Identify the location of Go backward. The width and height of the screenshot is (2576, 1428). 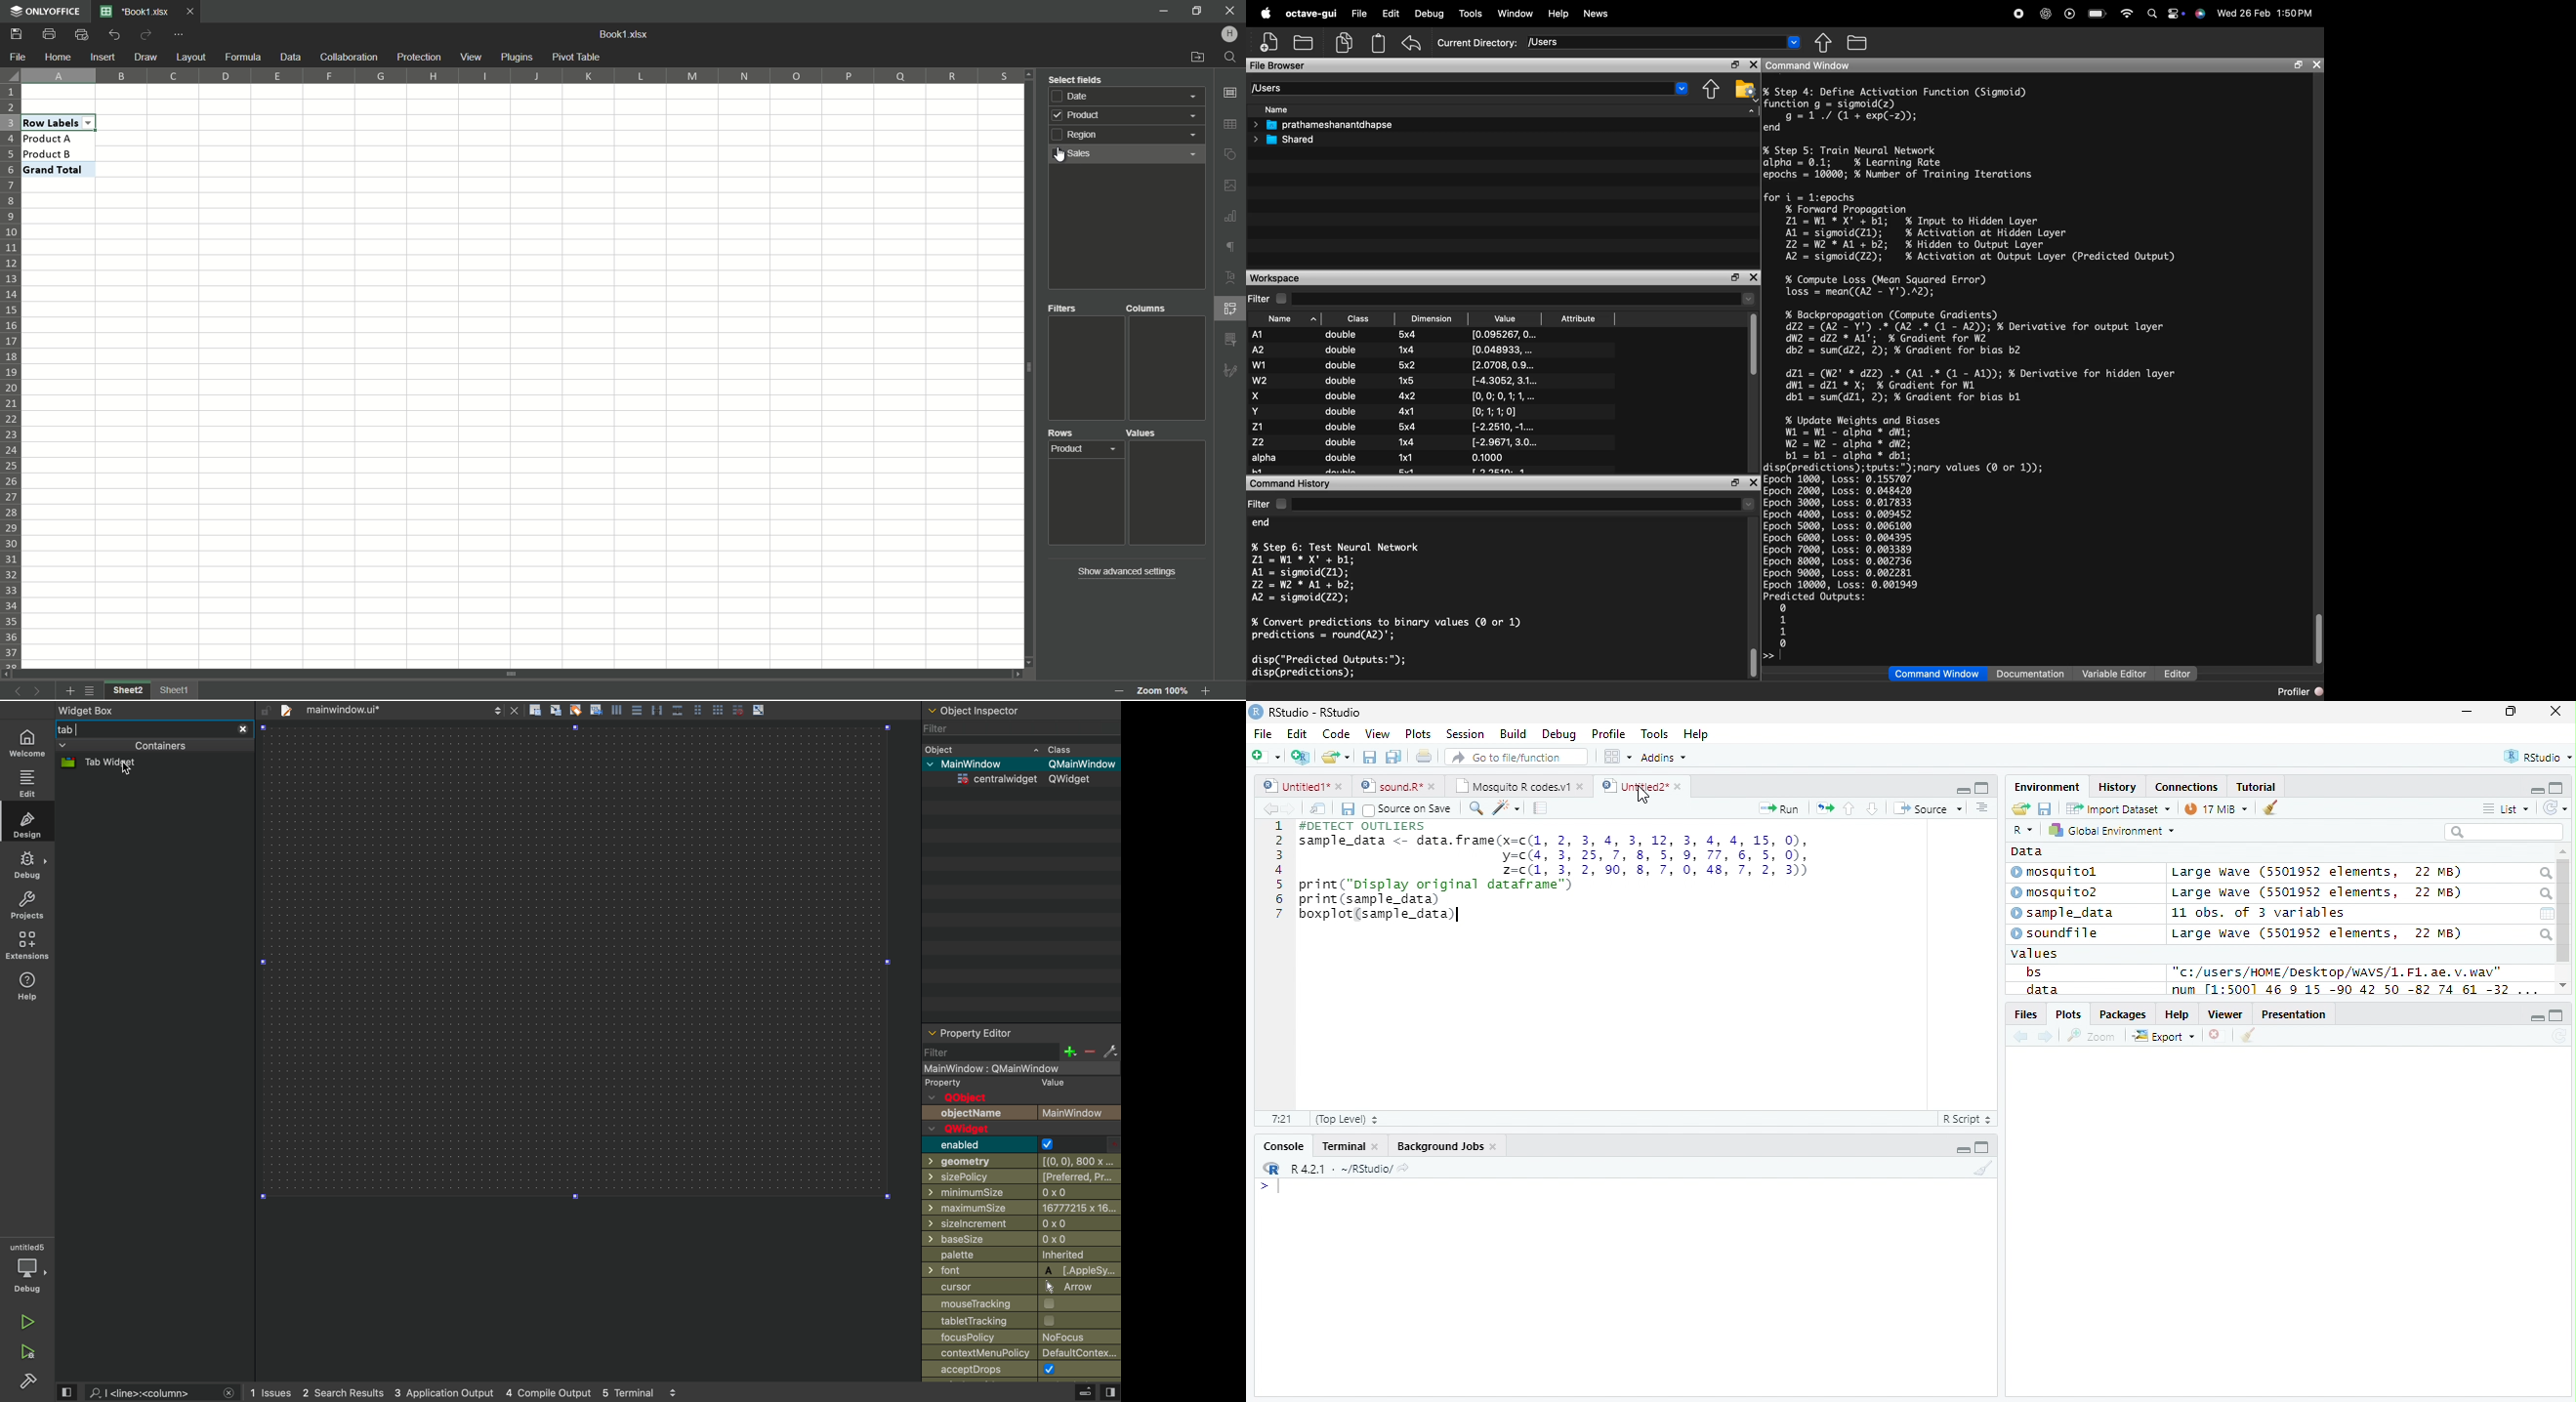
(1270, 807).